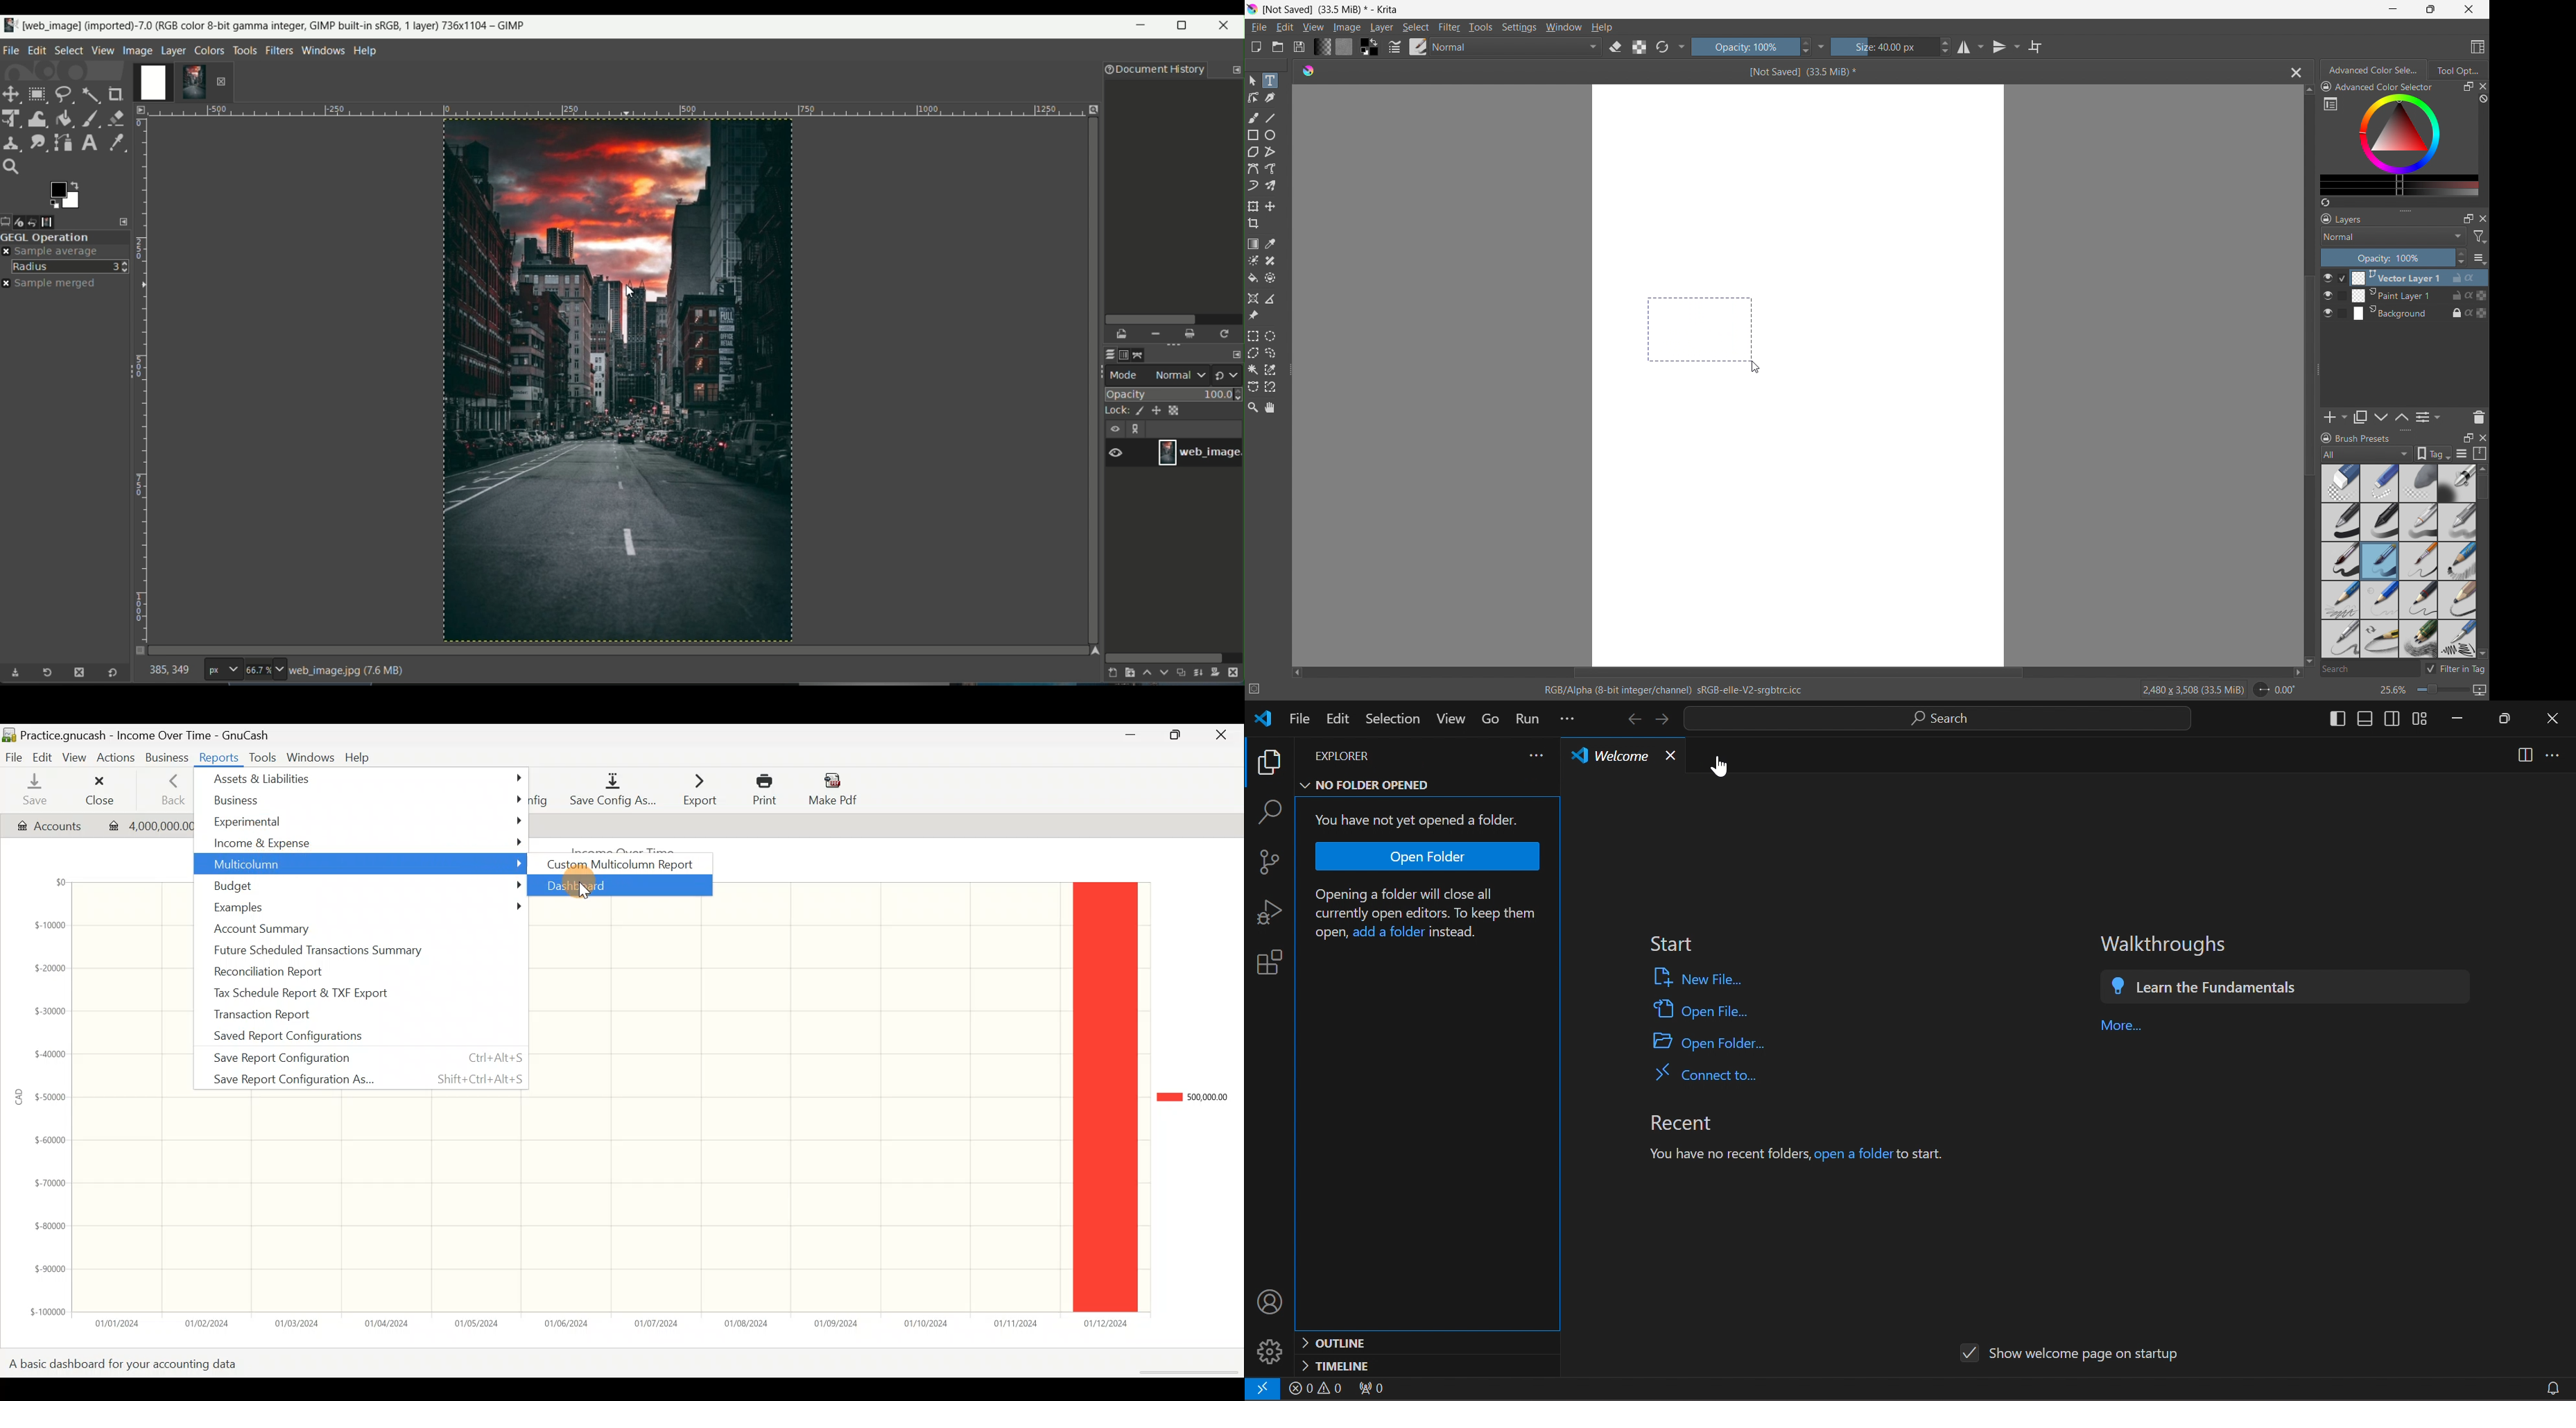 The width and height of the screenshot is (2576, 1428). I want to click on select, so click(1415, 27).